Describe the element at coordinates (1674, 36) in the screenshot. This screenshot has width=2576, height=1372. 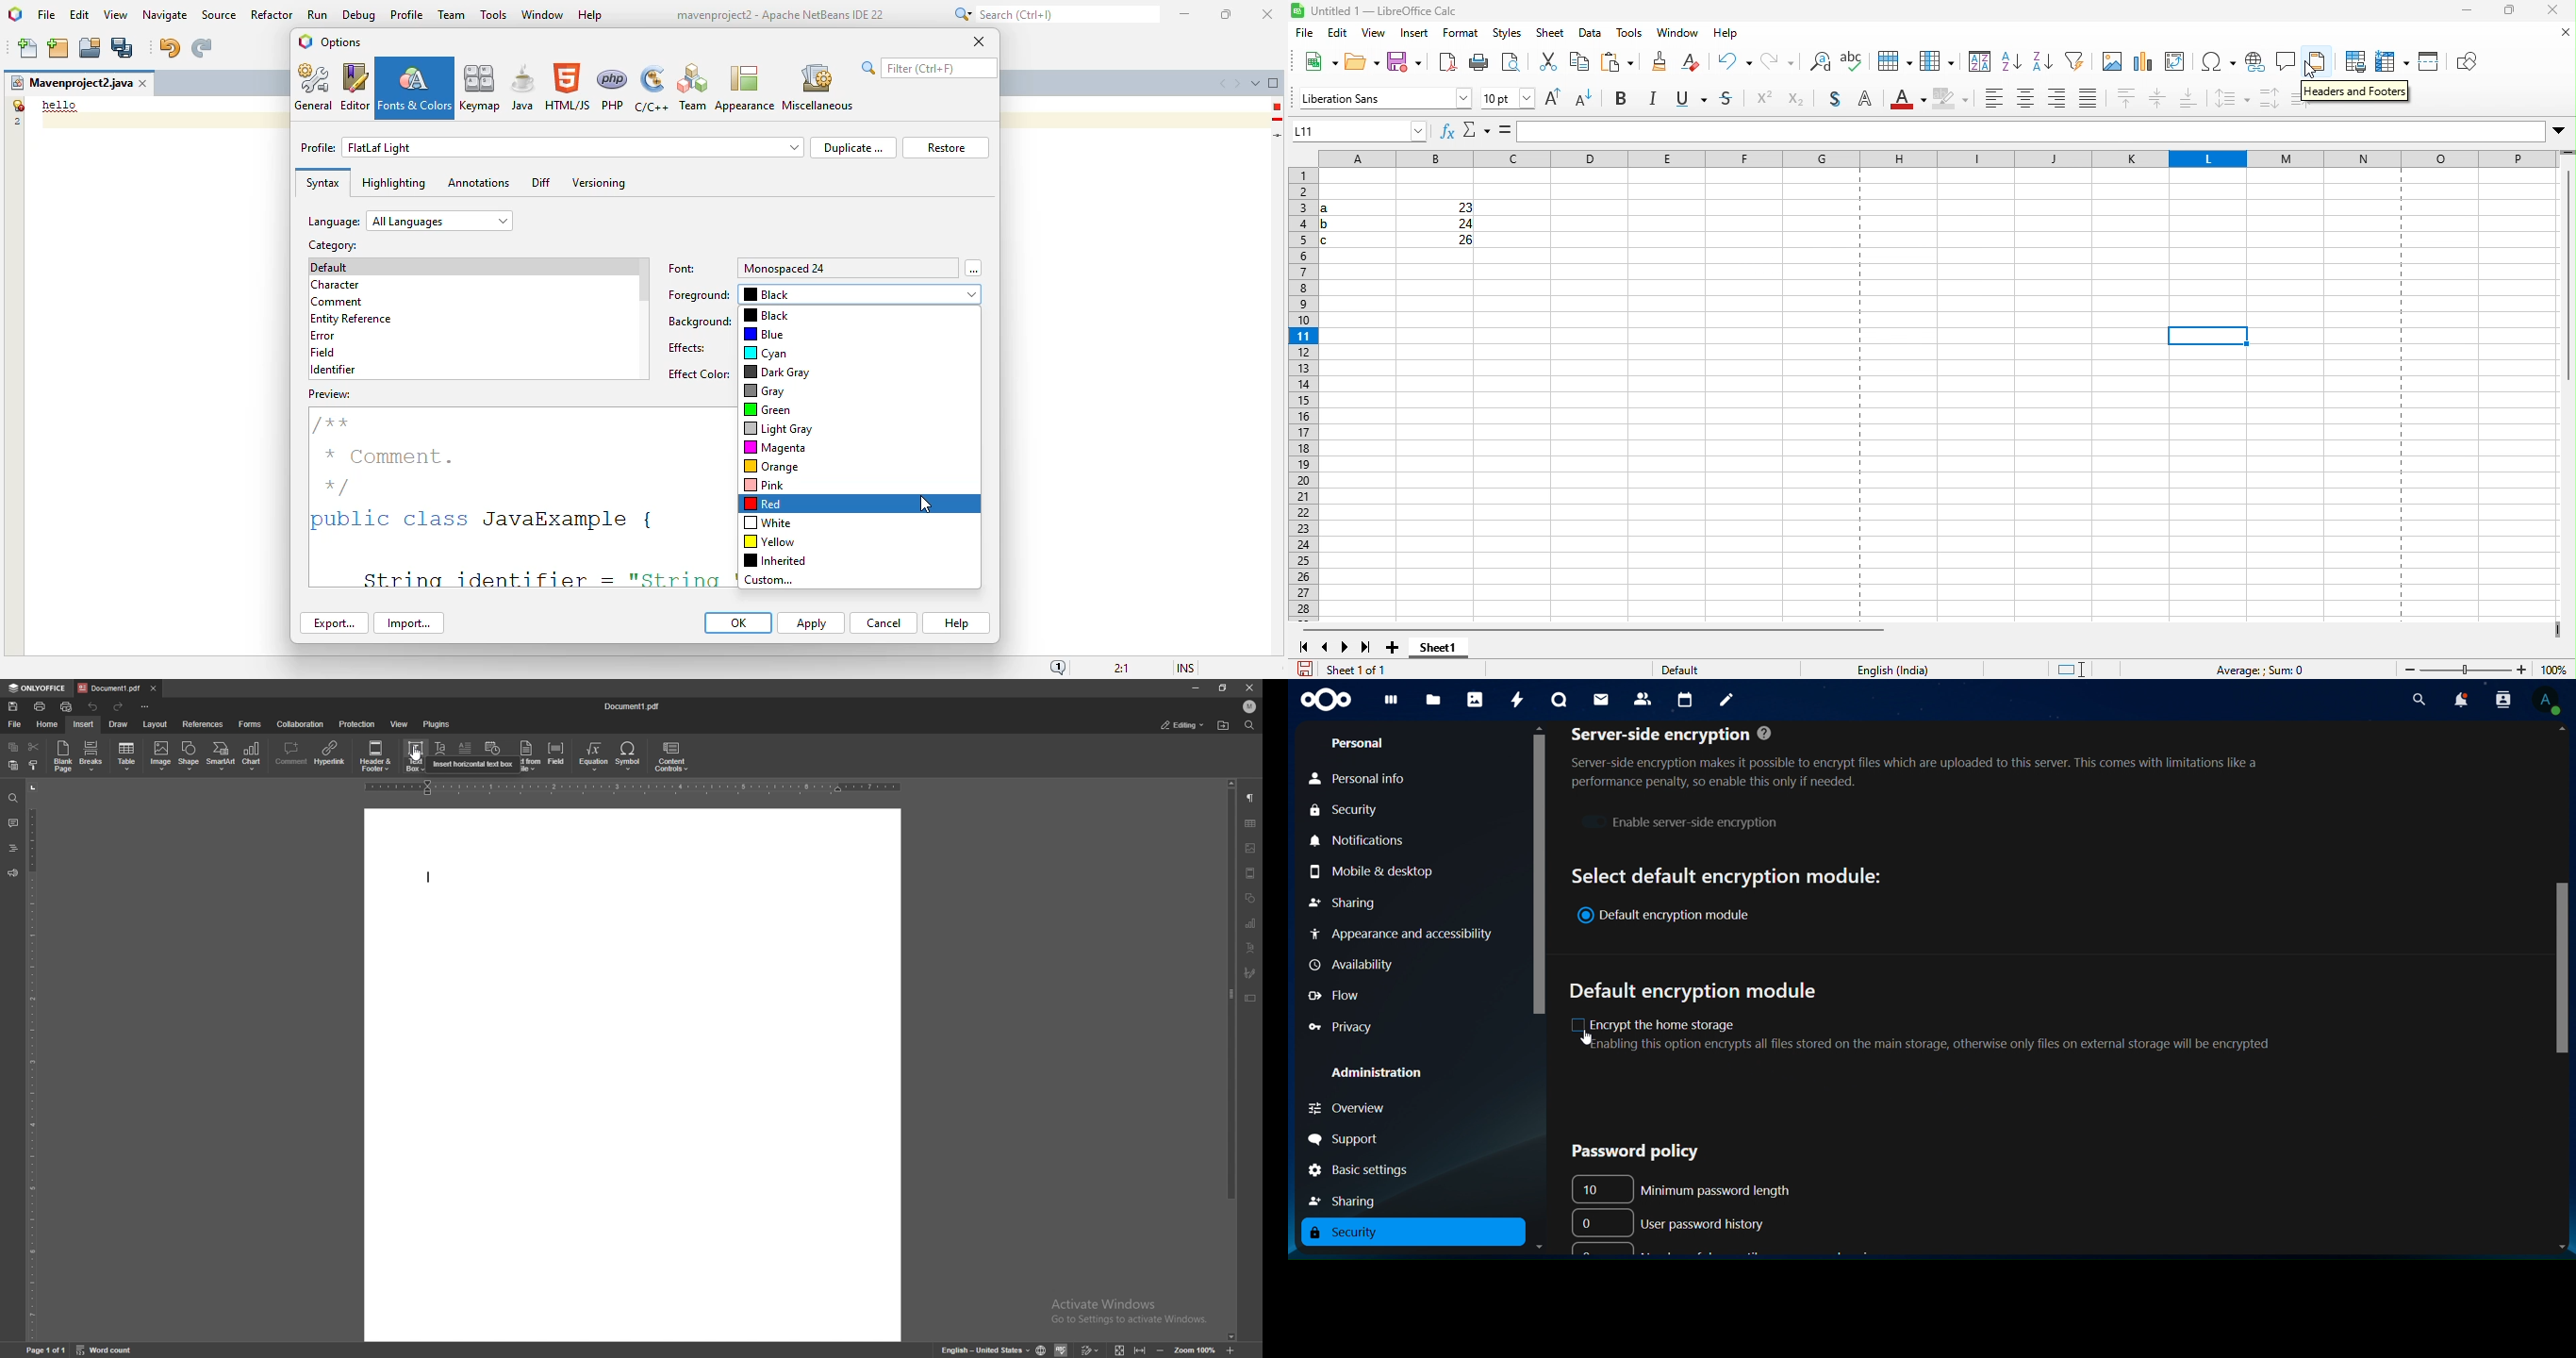
I see `window` at that location.